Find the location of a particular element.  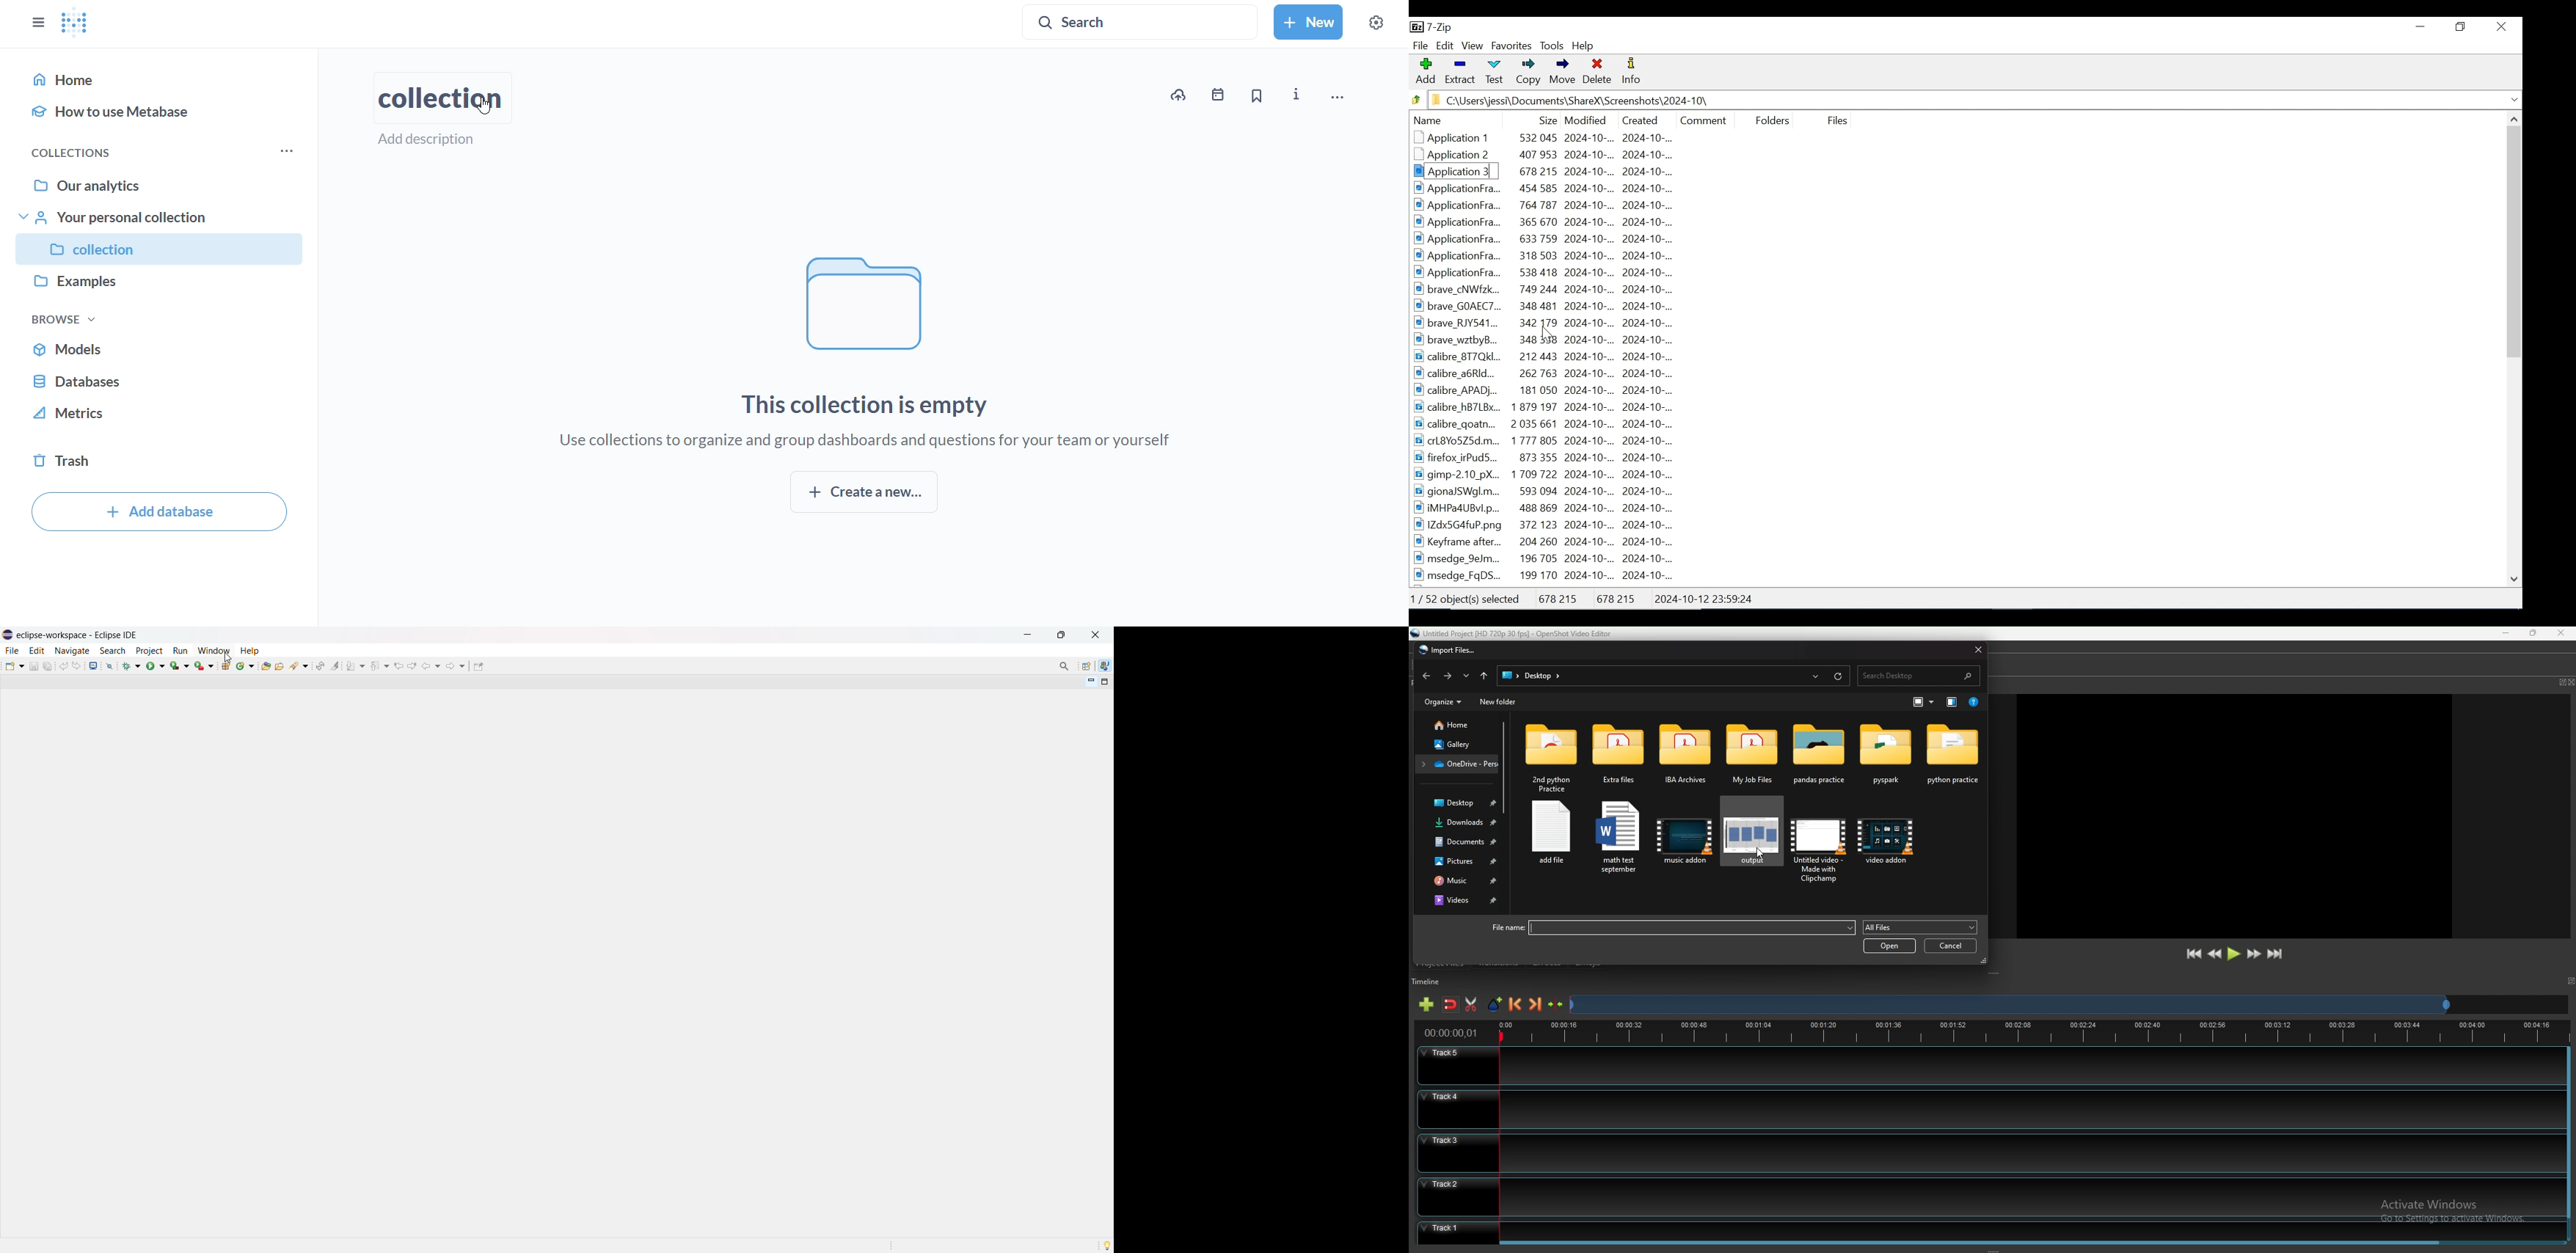

Delete is located at coordinates (1598, 73).